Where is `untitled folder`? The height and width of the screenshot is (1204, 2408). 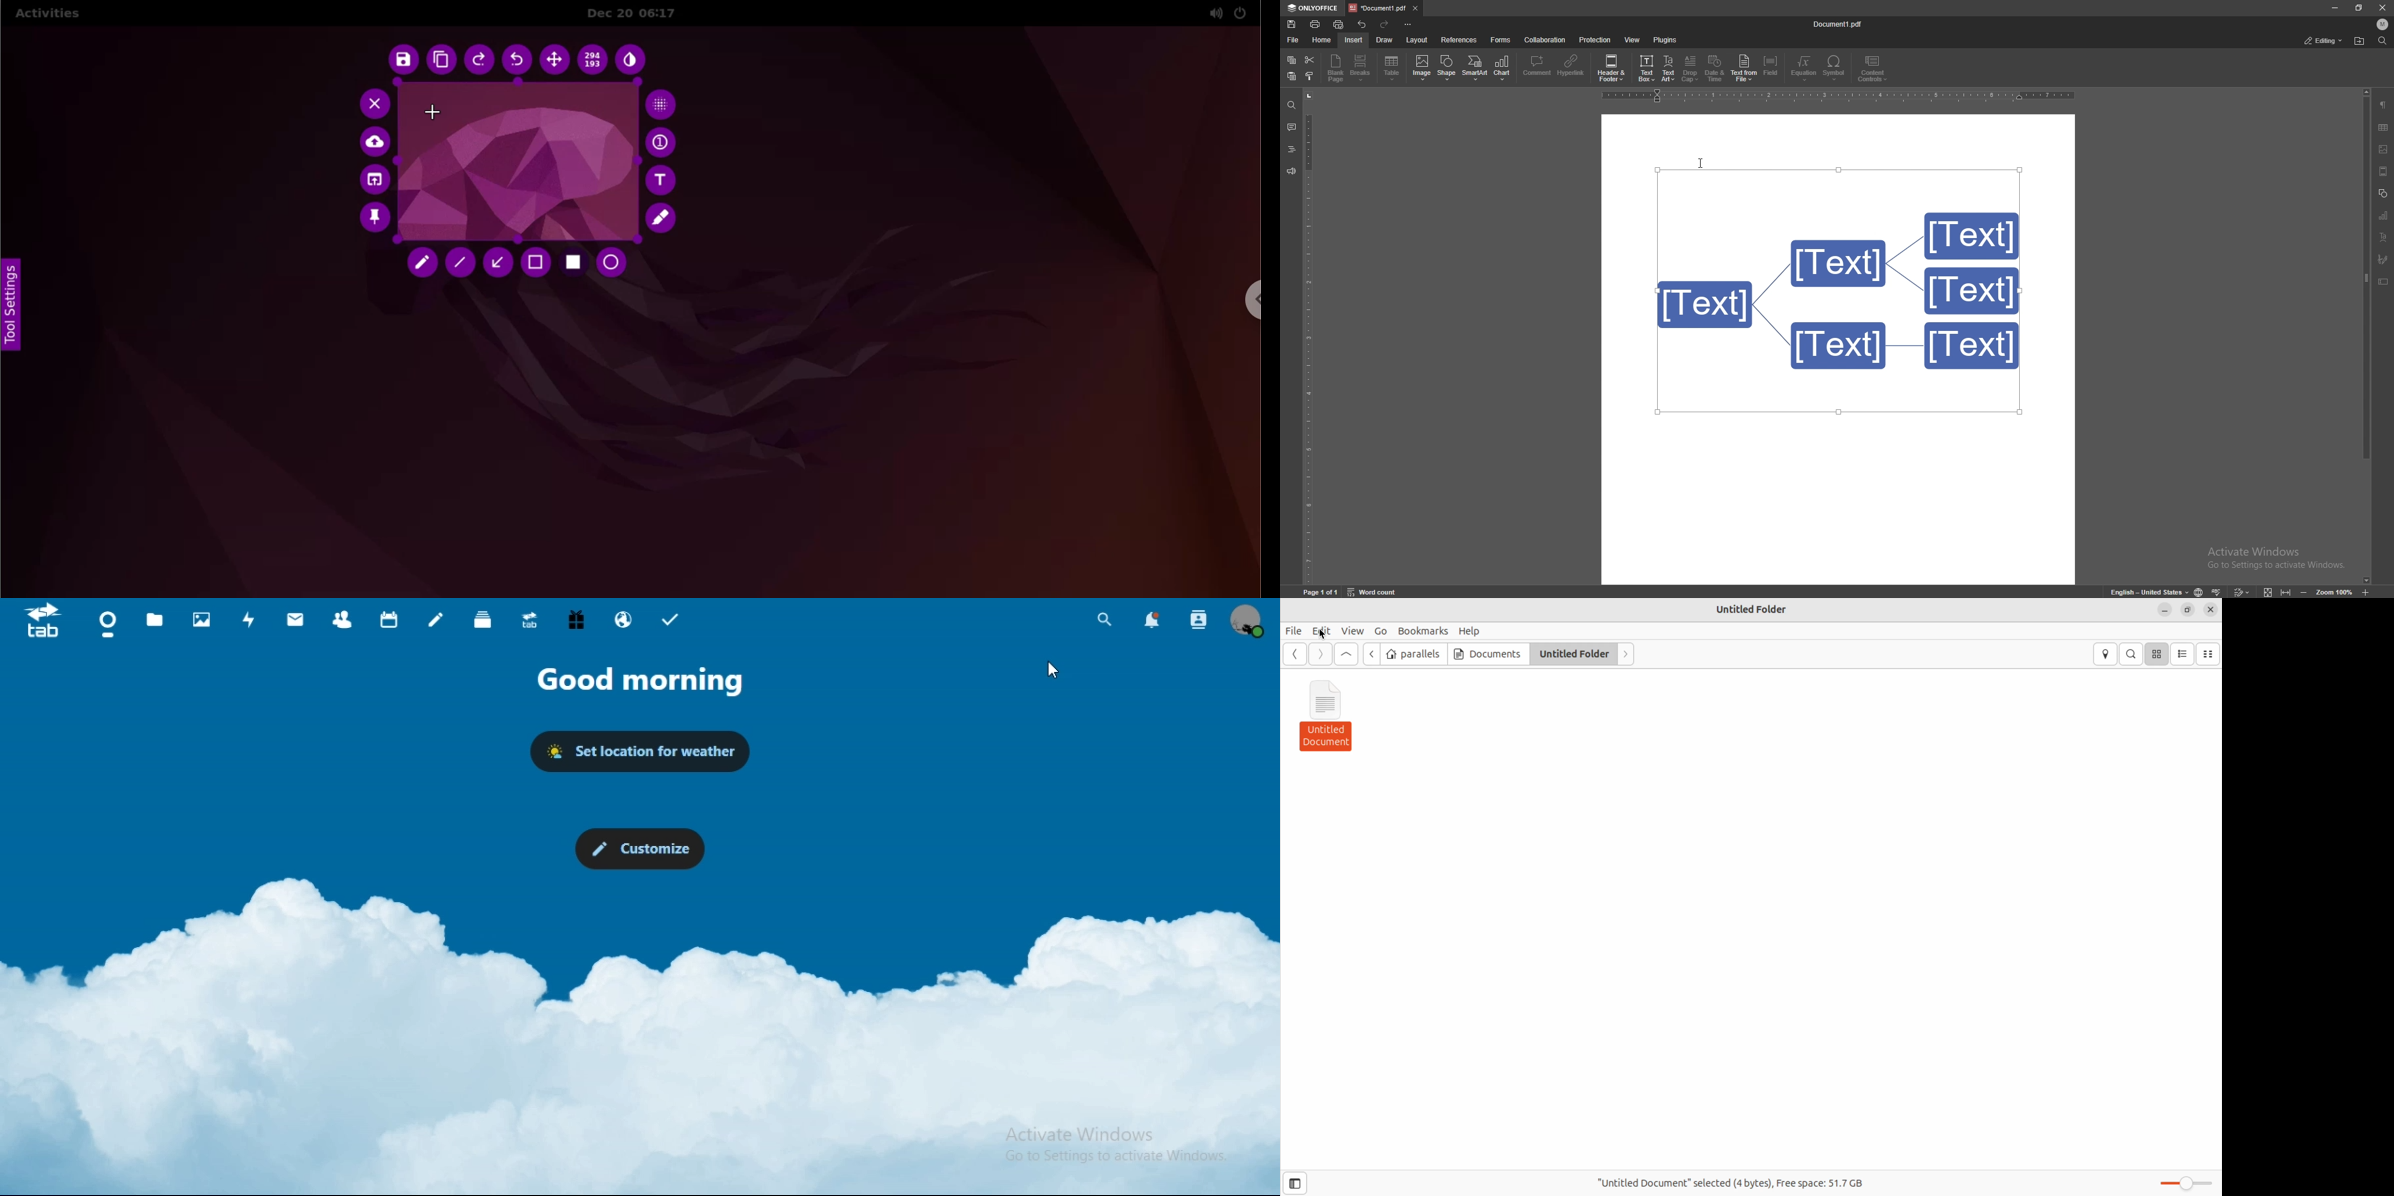
untitled folder is located at coordinates (1573, 653).